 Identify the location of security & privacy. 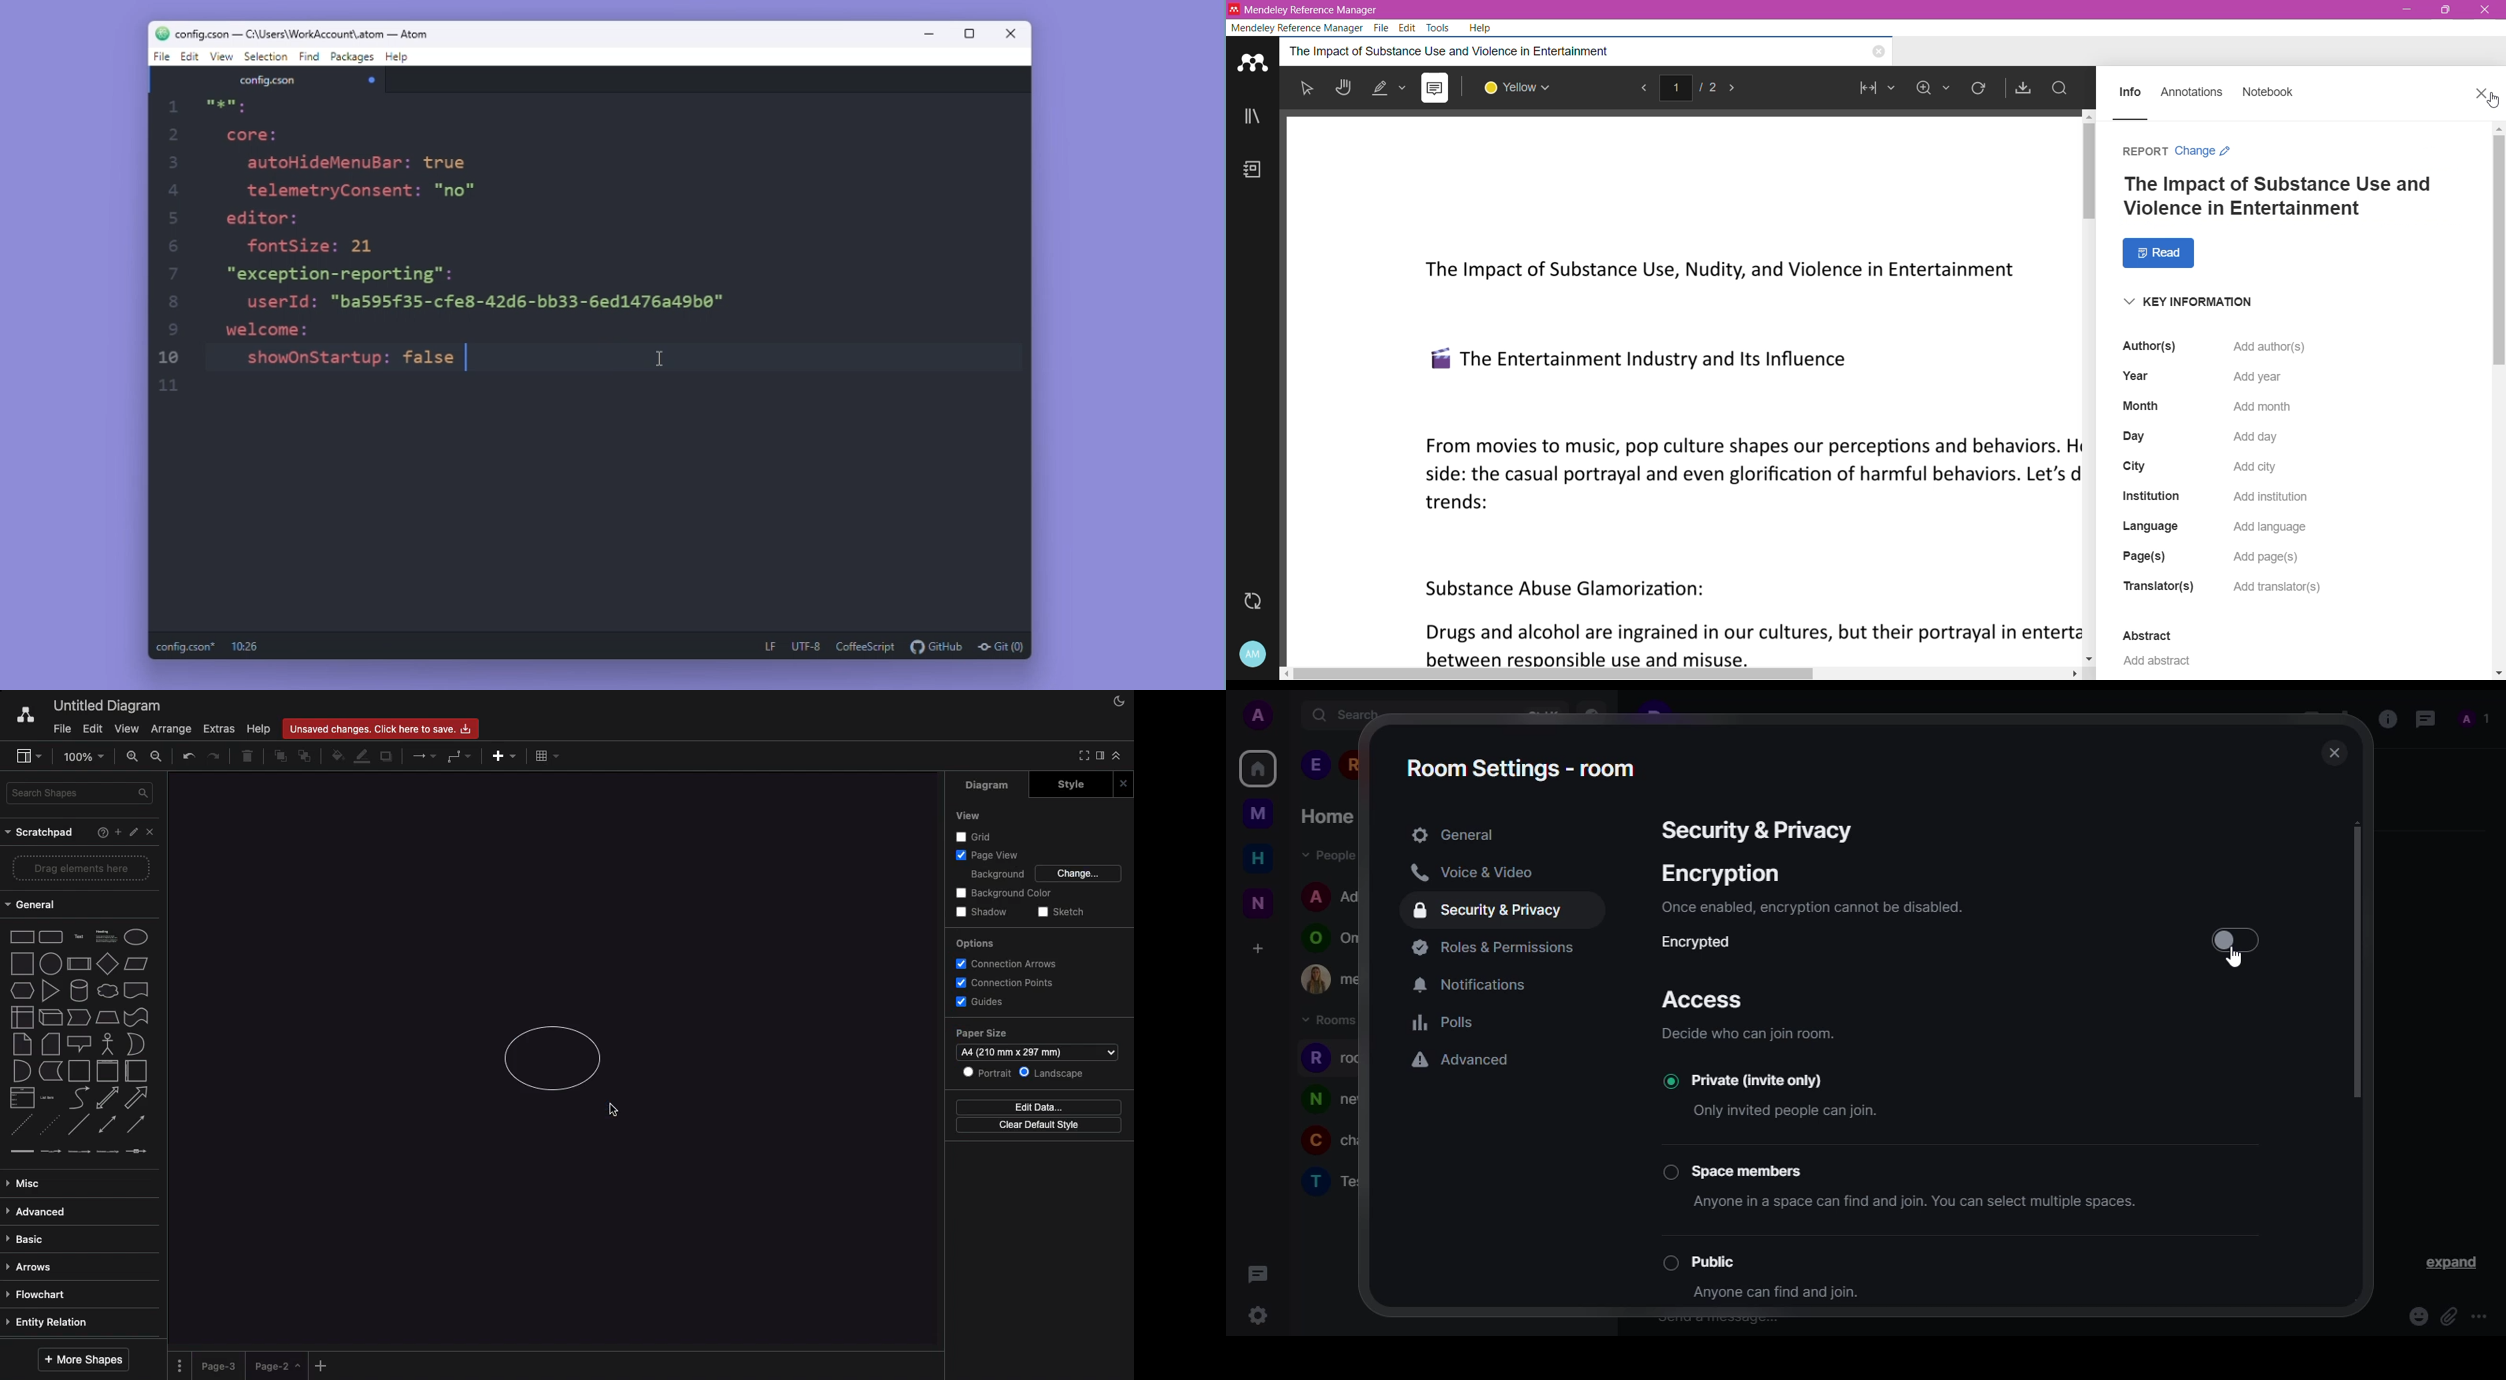
(1497, 910).